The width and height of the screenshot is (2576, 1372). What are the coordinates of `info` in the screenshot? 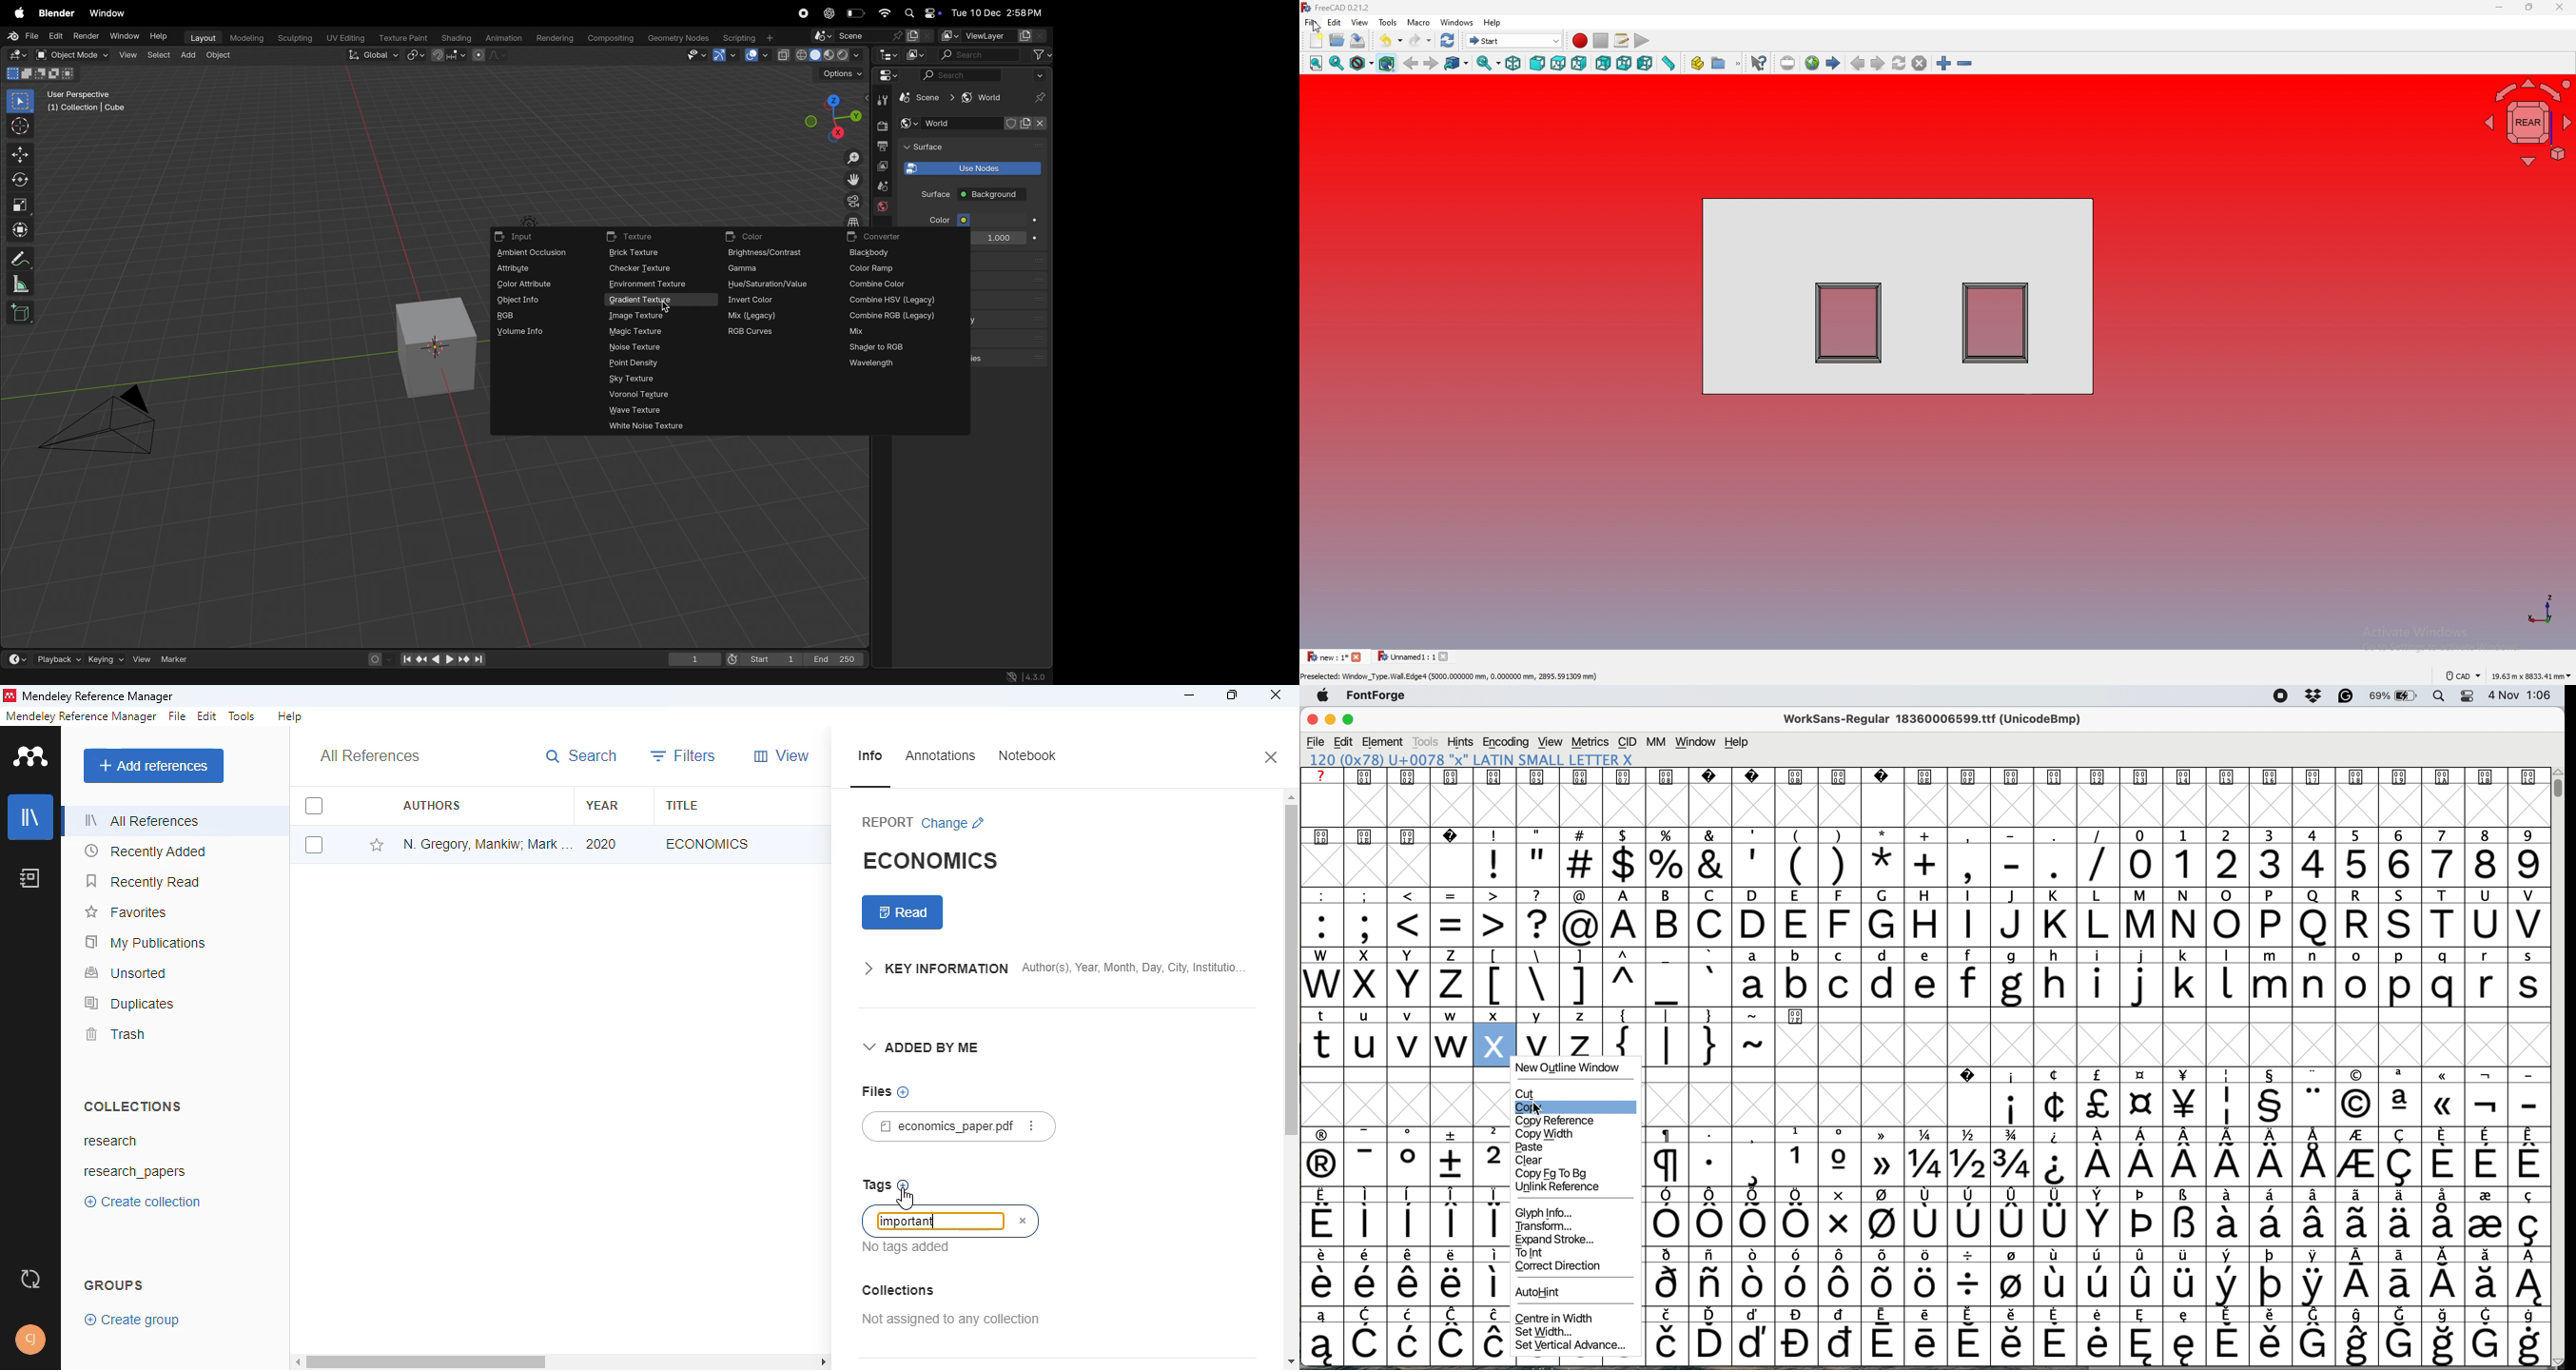 It's located at (869, 756).